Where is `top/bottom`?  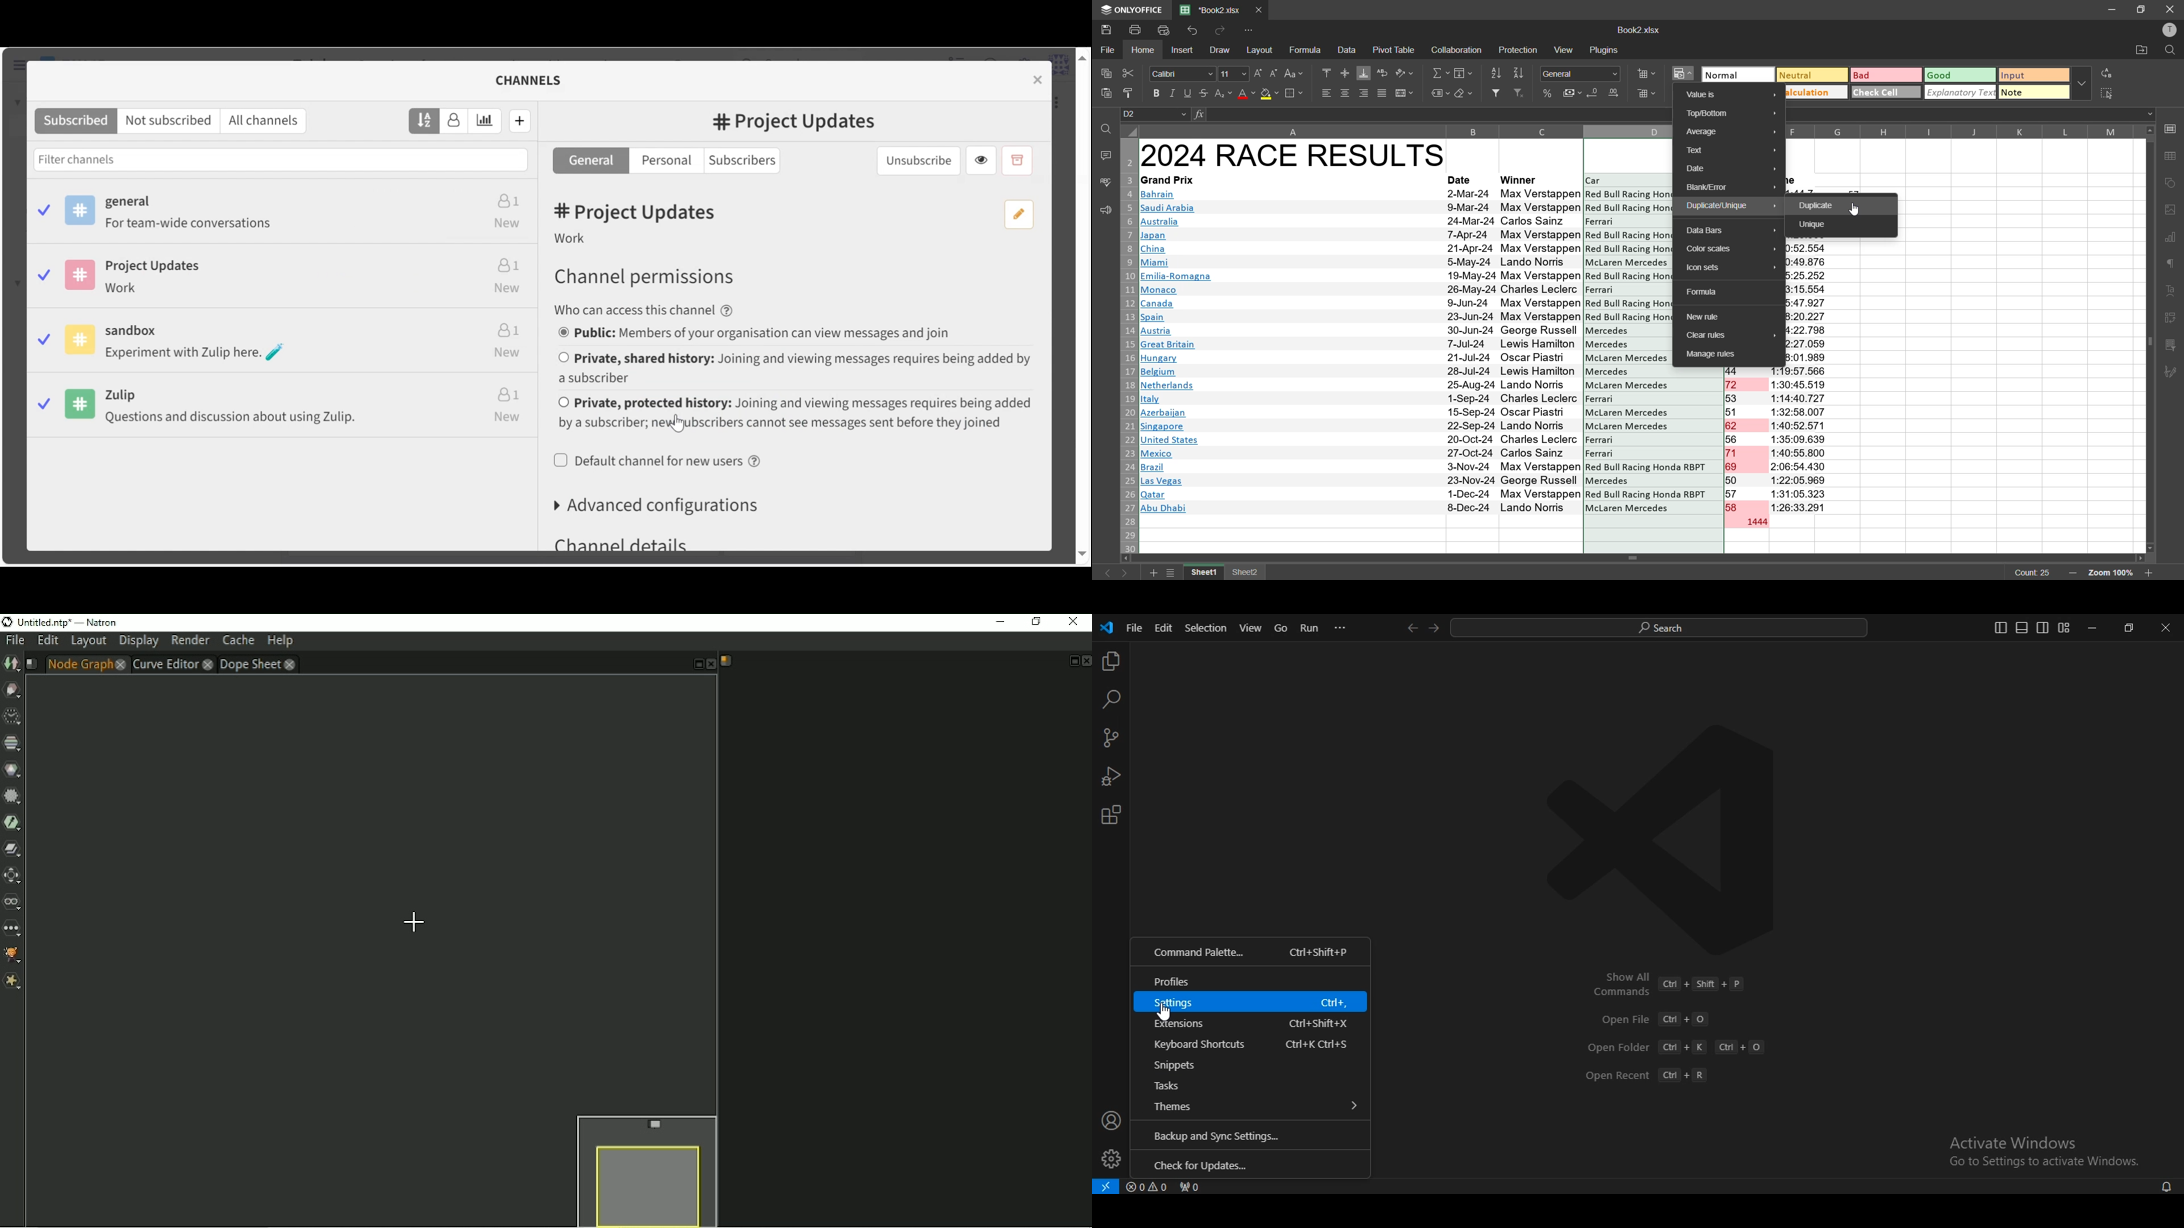
top/bottom is located at coordinates (1732, 115).